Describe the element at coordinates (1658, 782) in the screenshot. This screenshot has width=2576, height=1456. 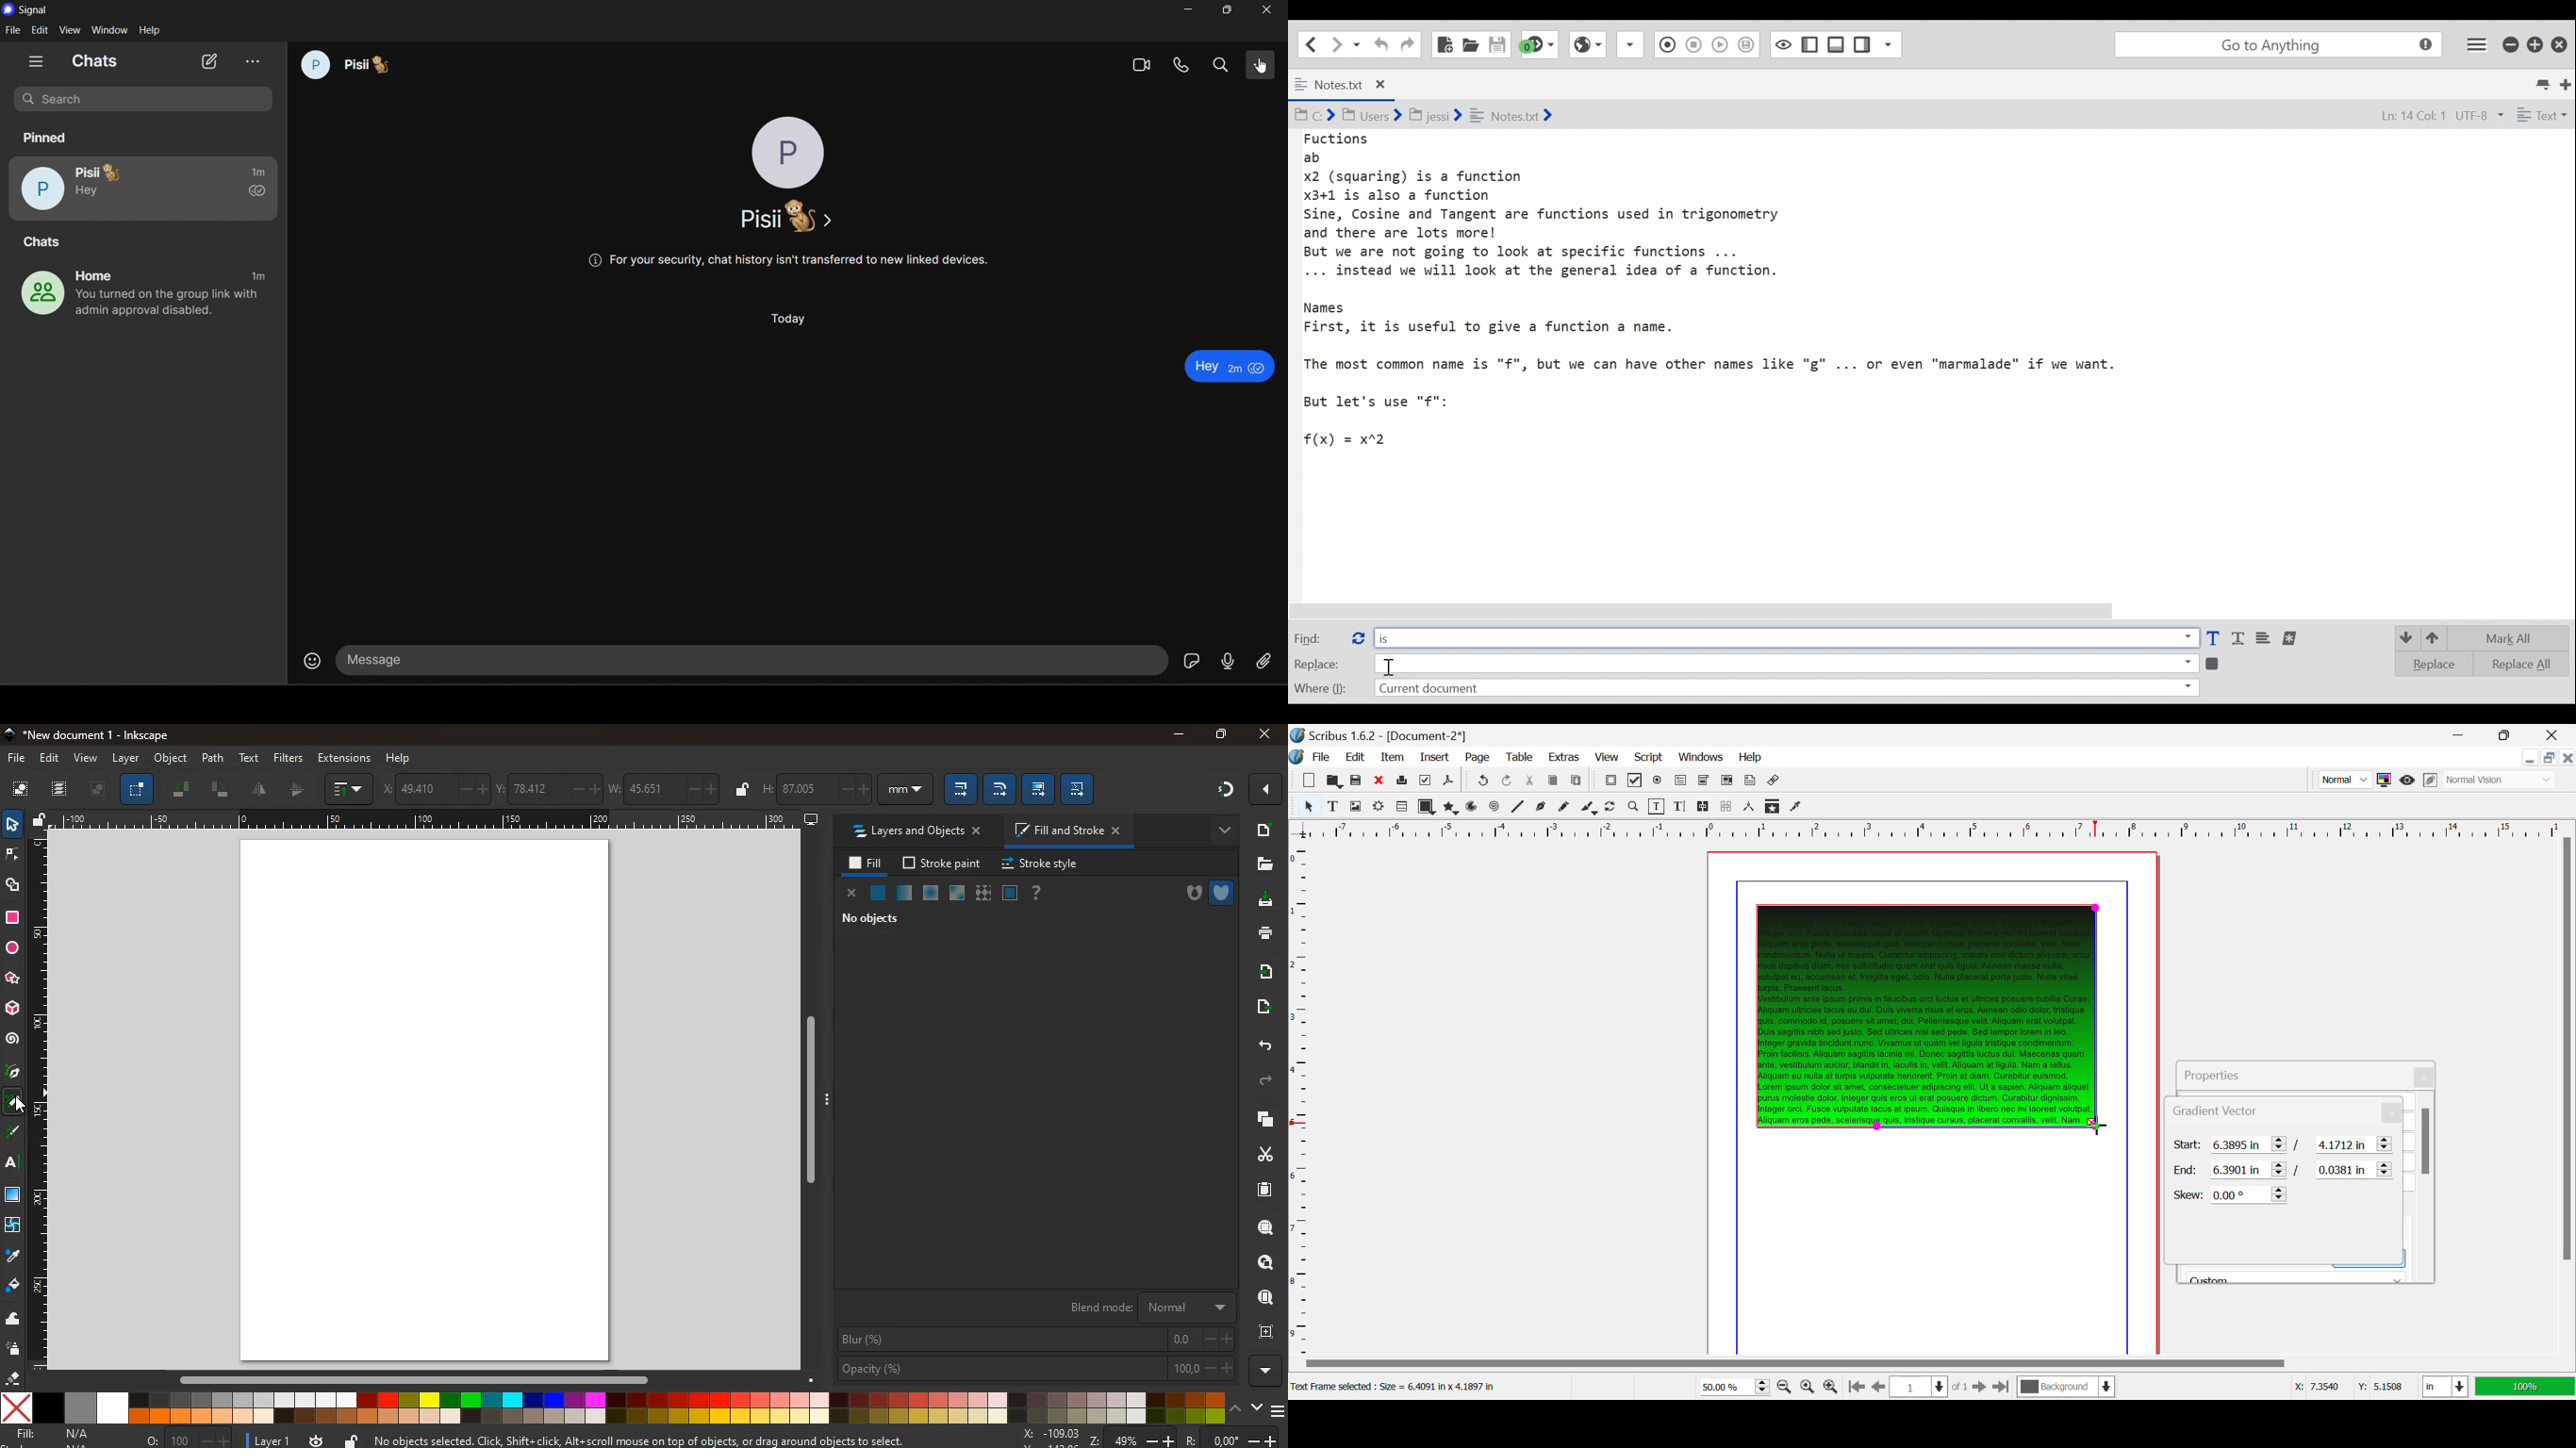
I see `Pdf Radio Button` at that location.